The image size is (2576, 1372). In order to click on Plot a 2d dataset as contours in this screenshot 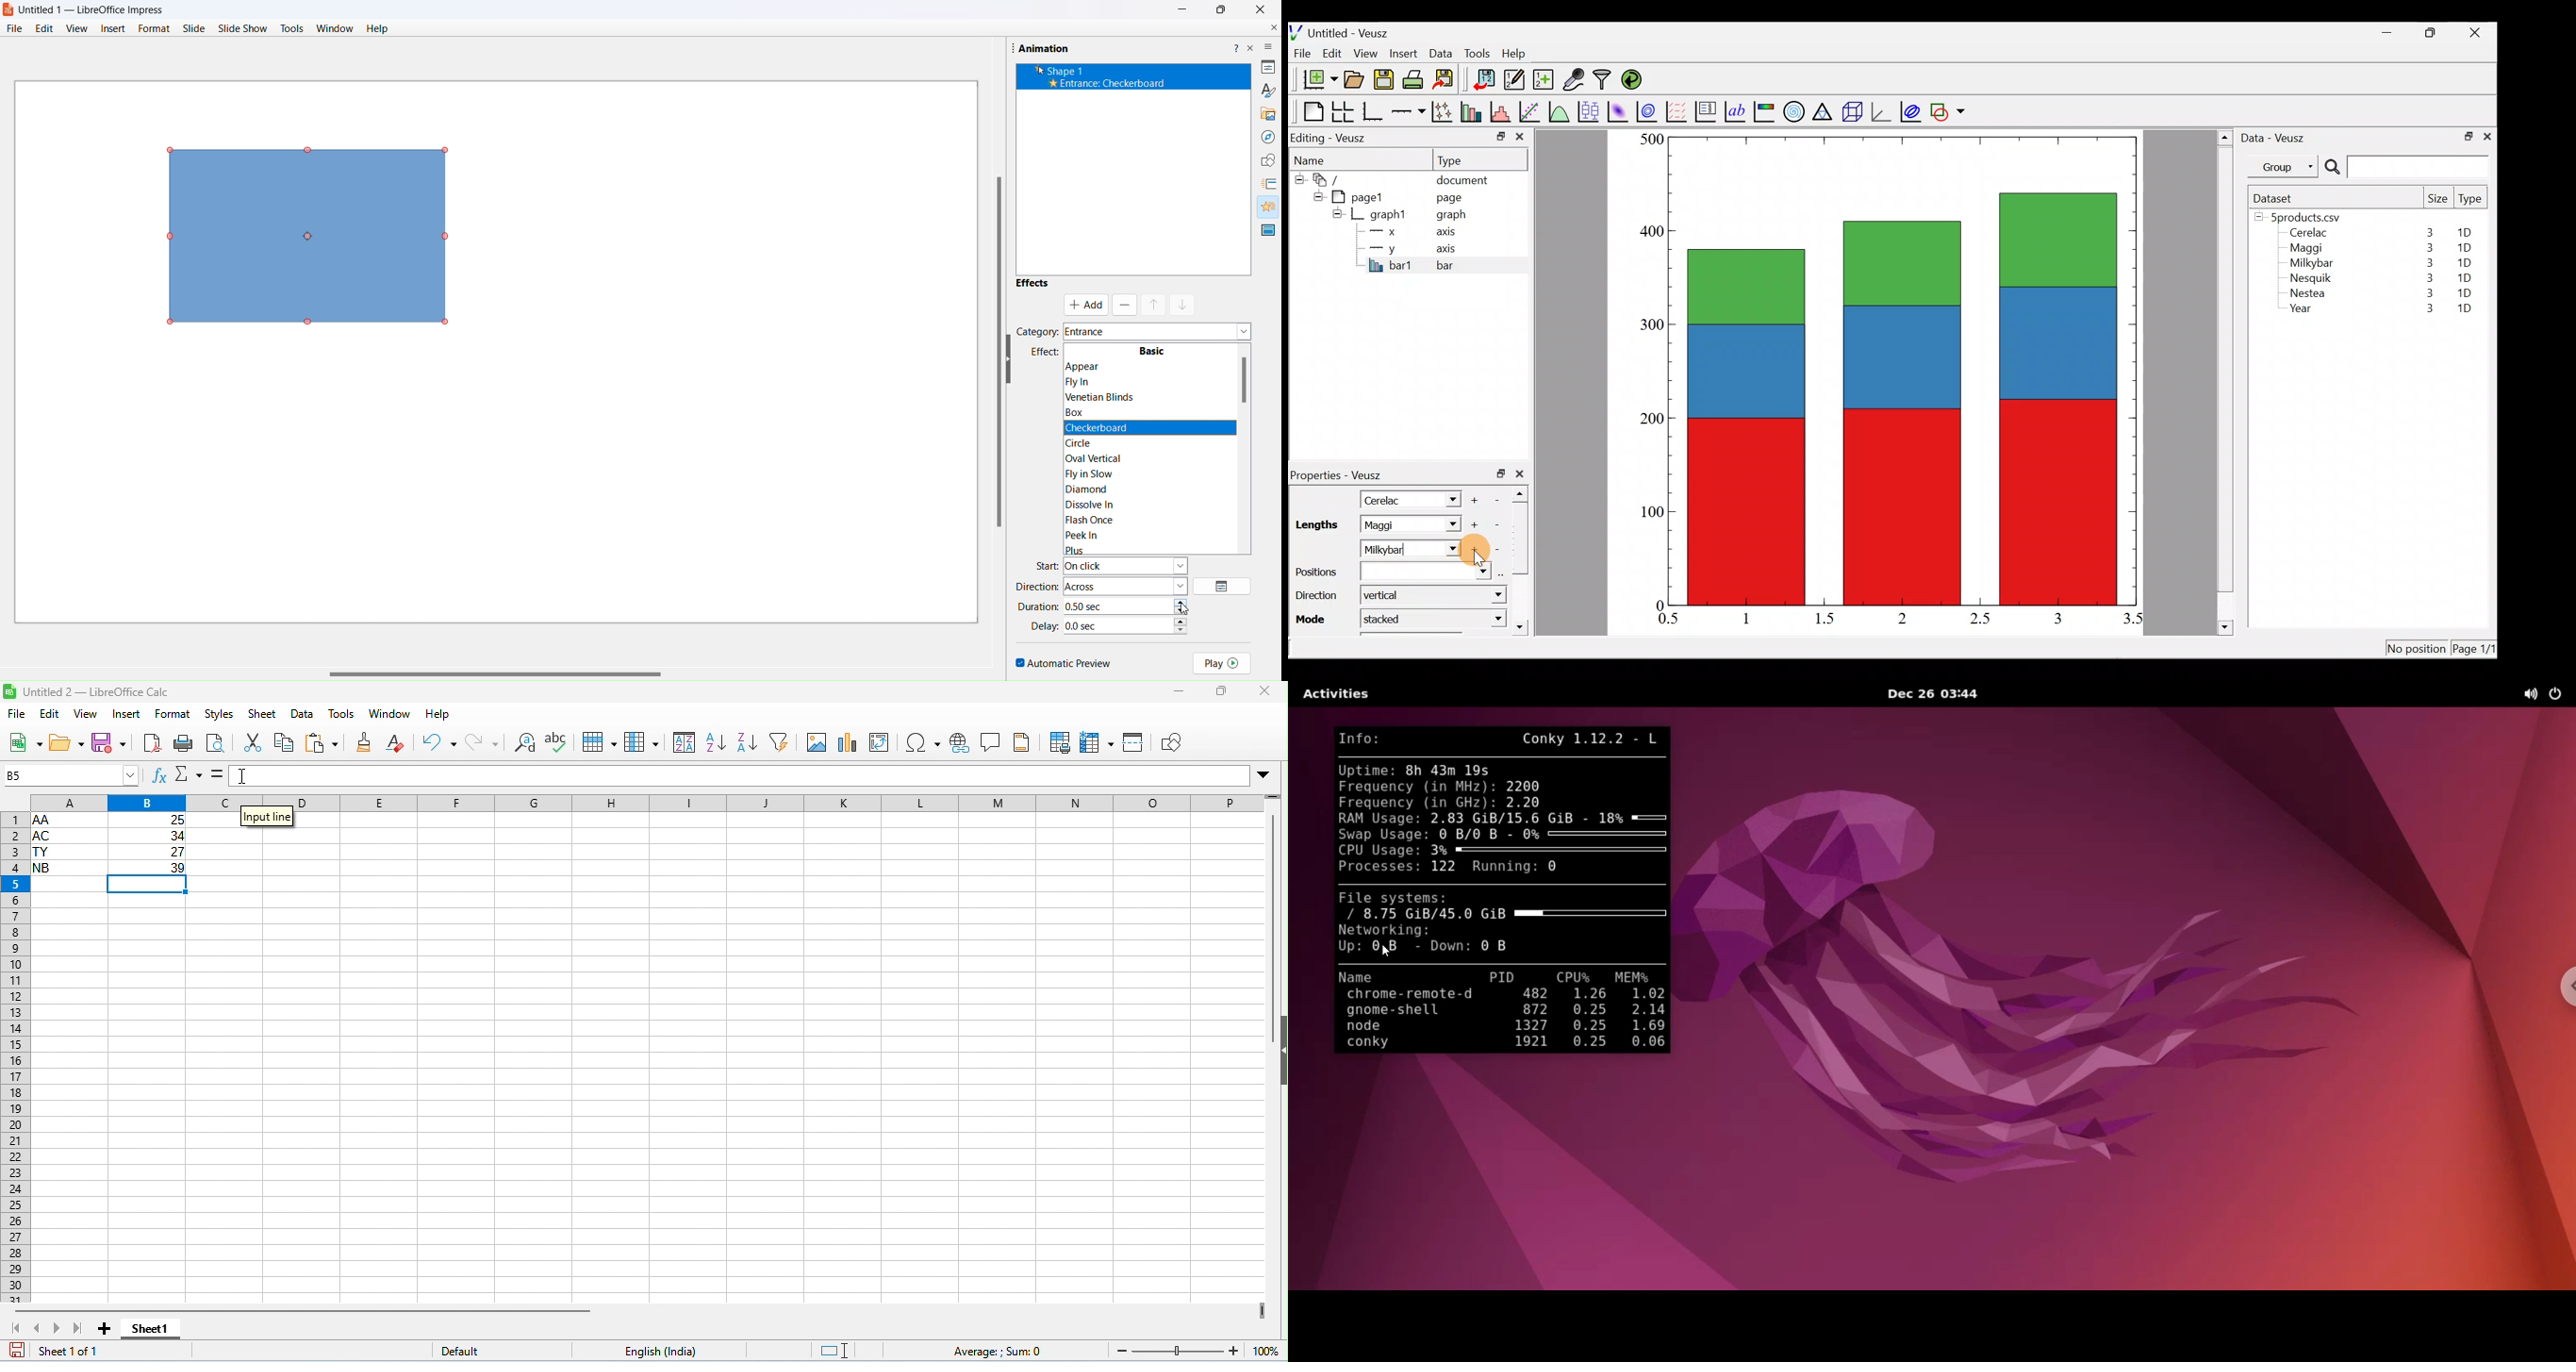, I will do `click(1650, 111)`.